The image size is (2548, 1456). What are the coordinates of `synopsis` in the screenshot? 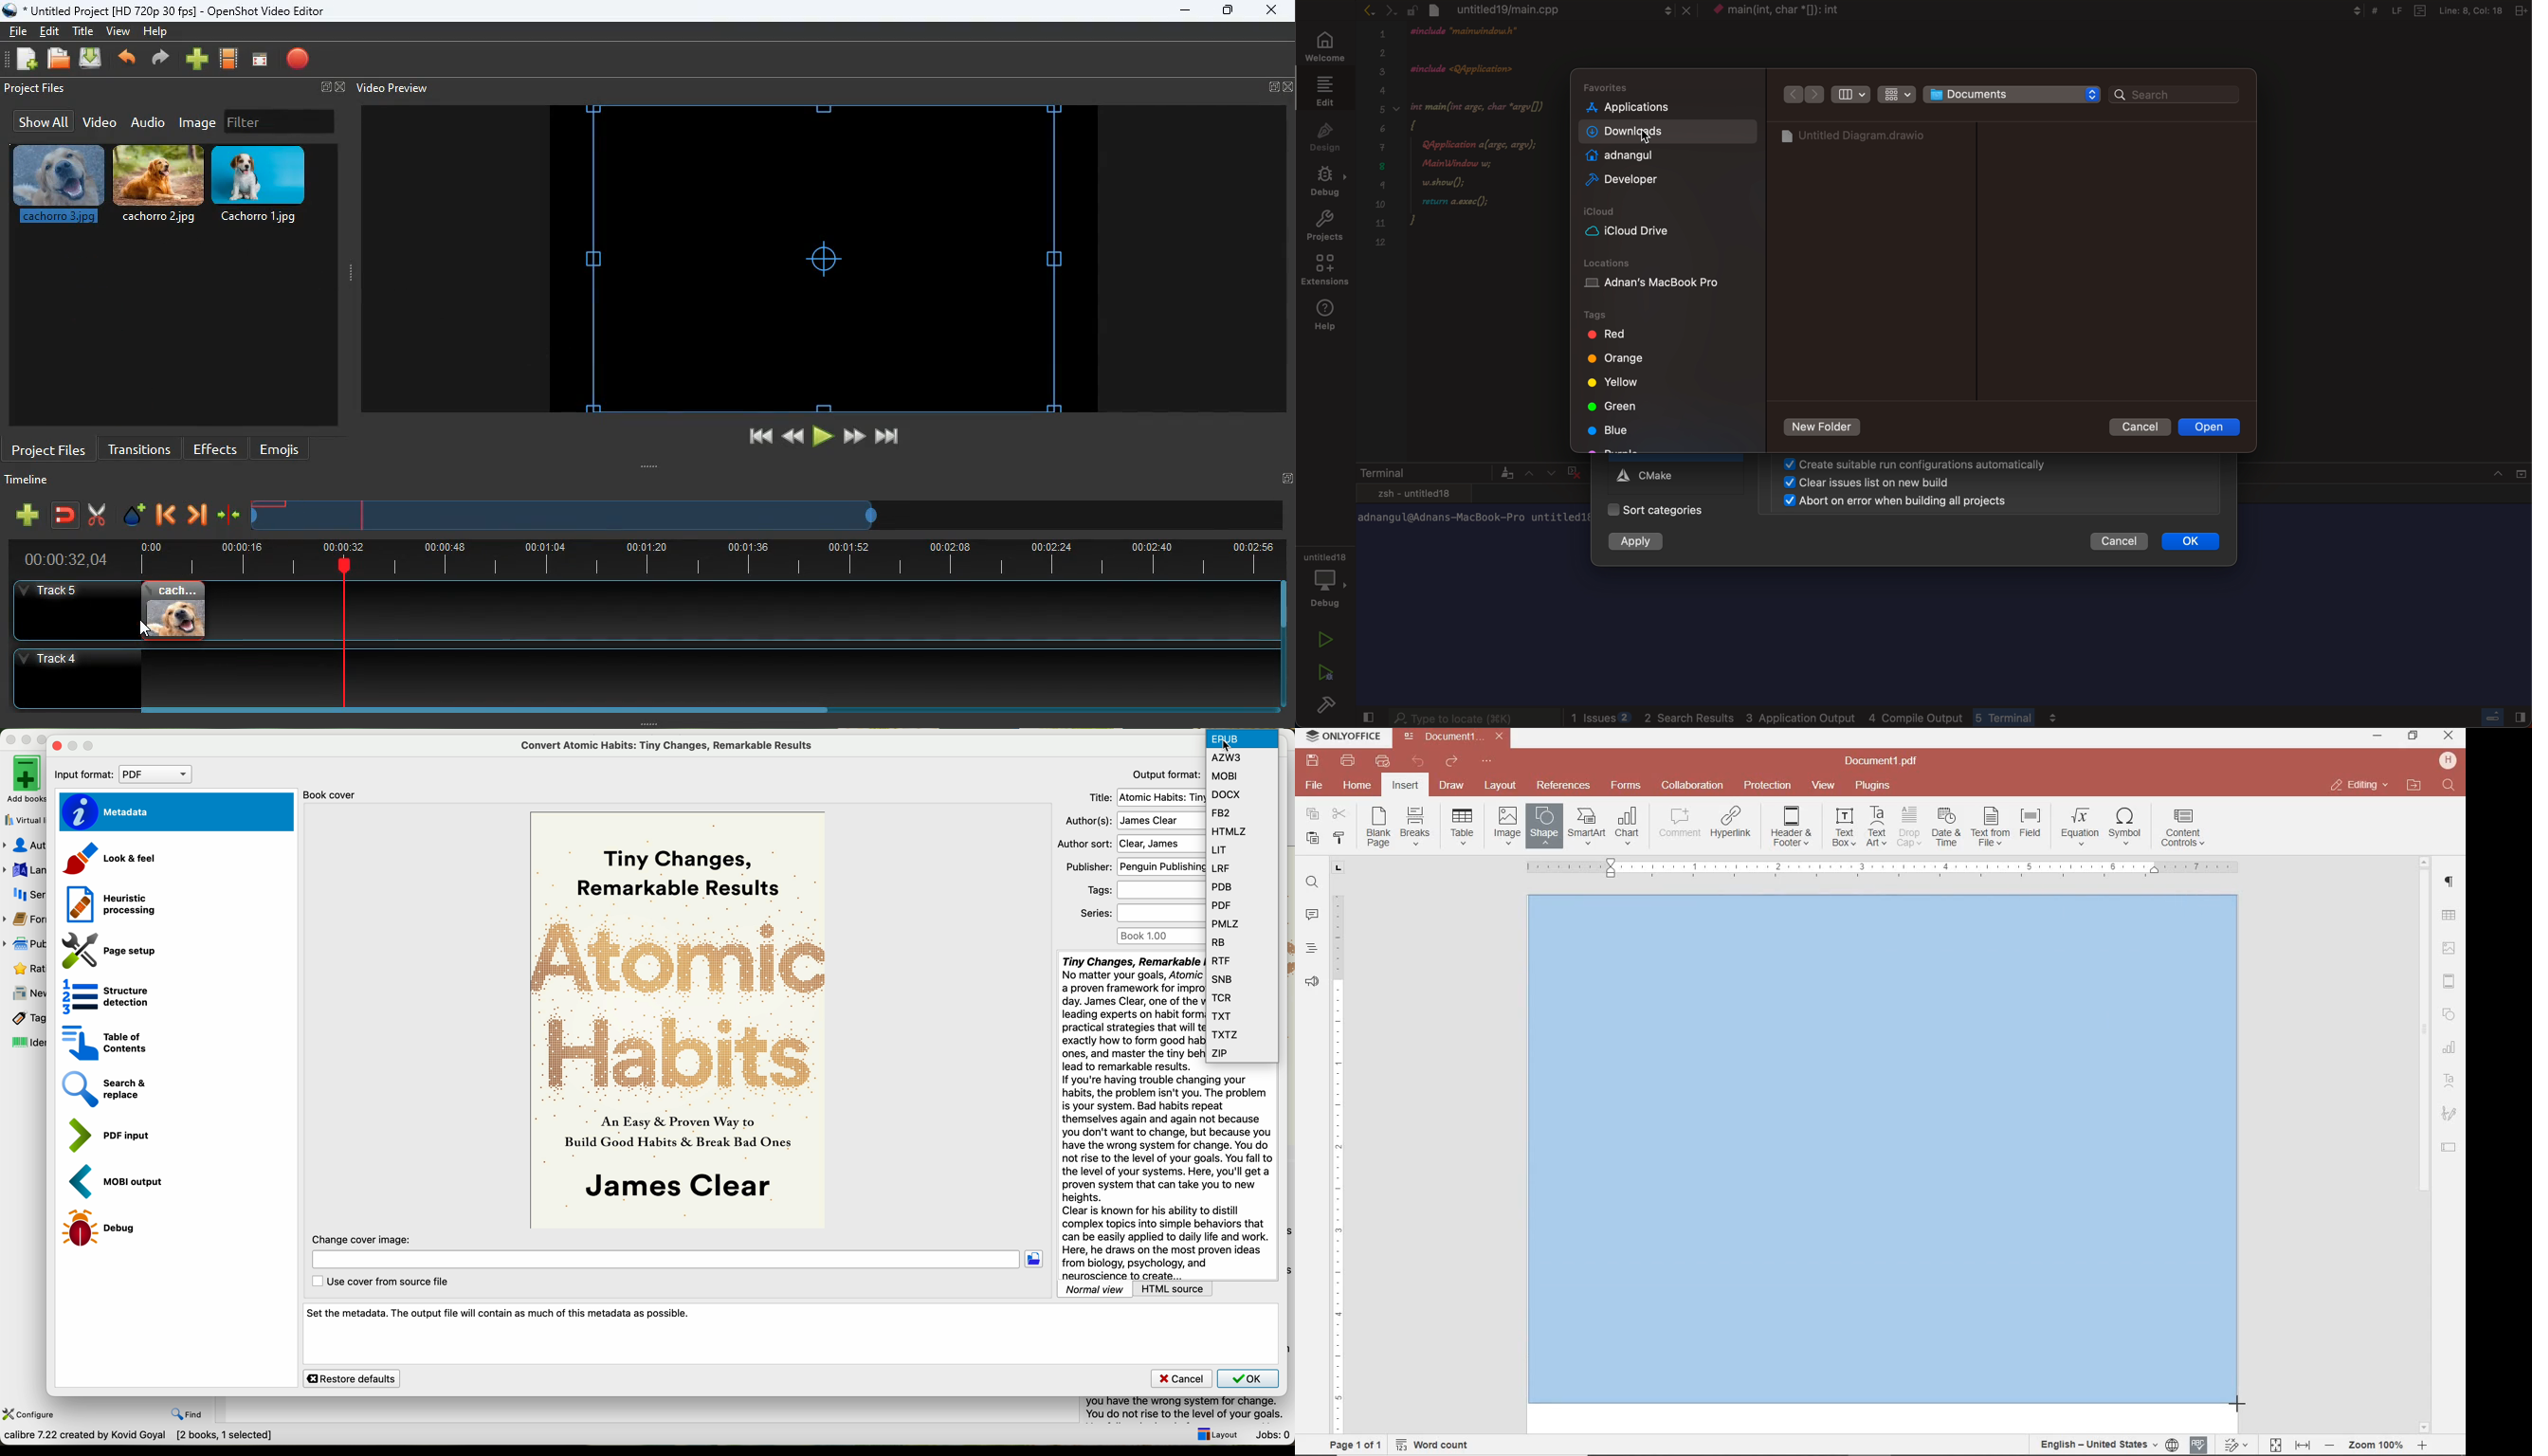 It's located at (1130, 1010).